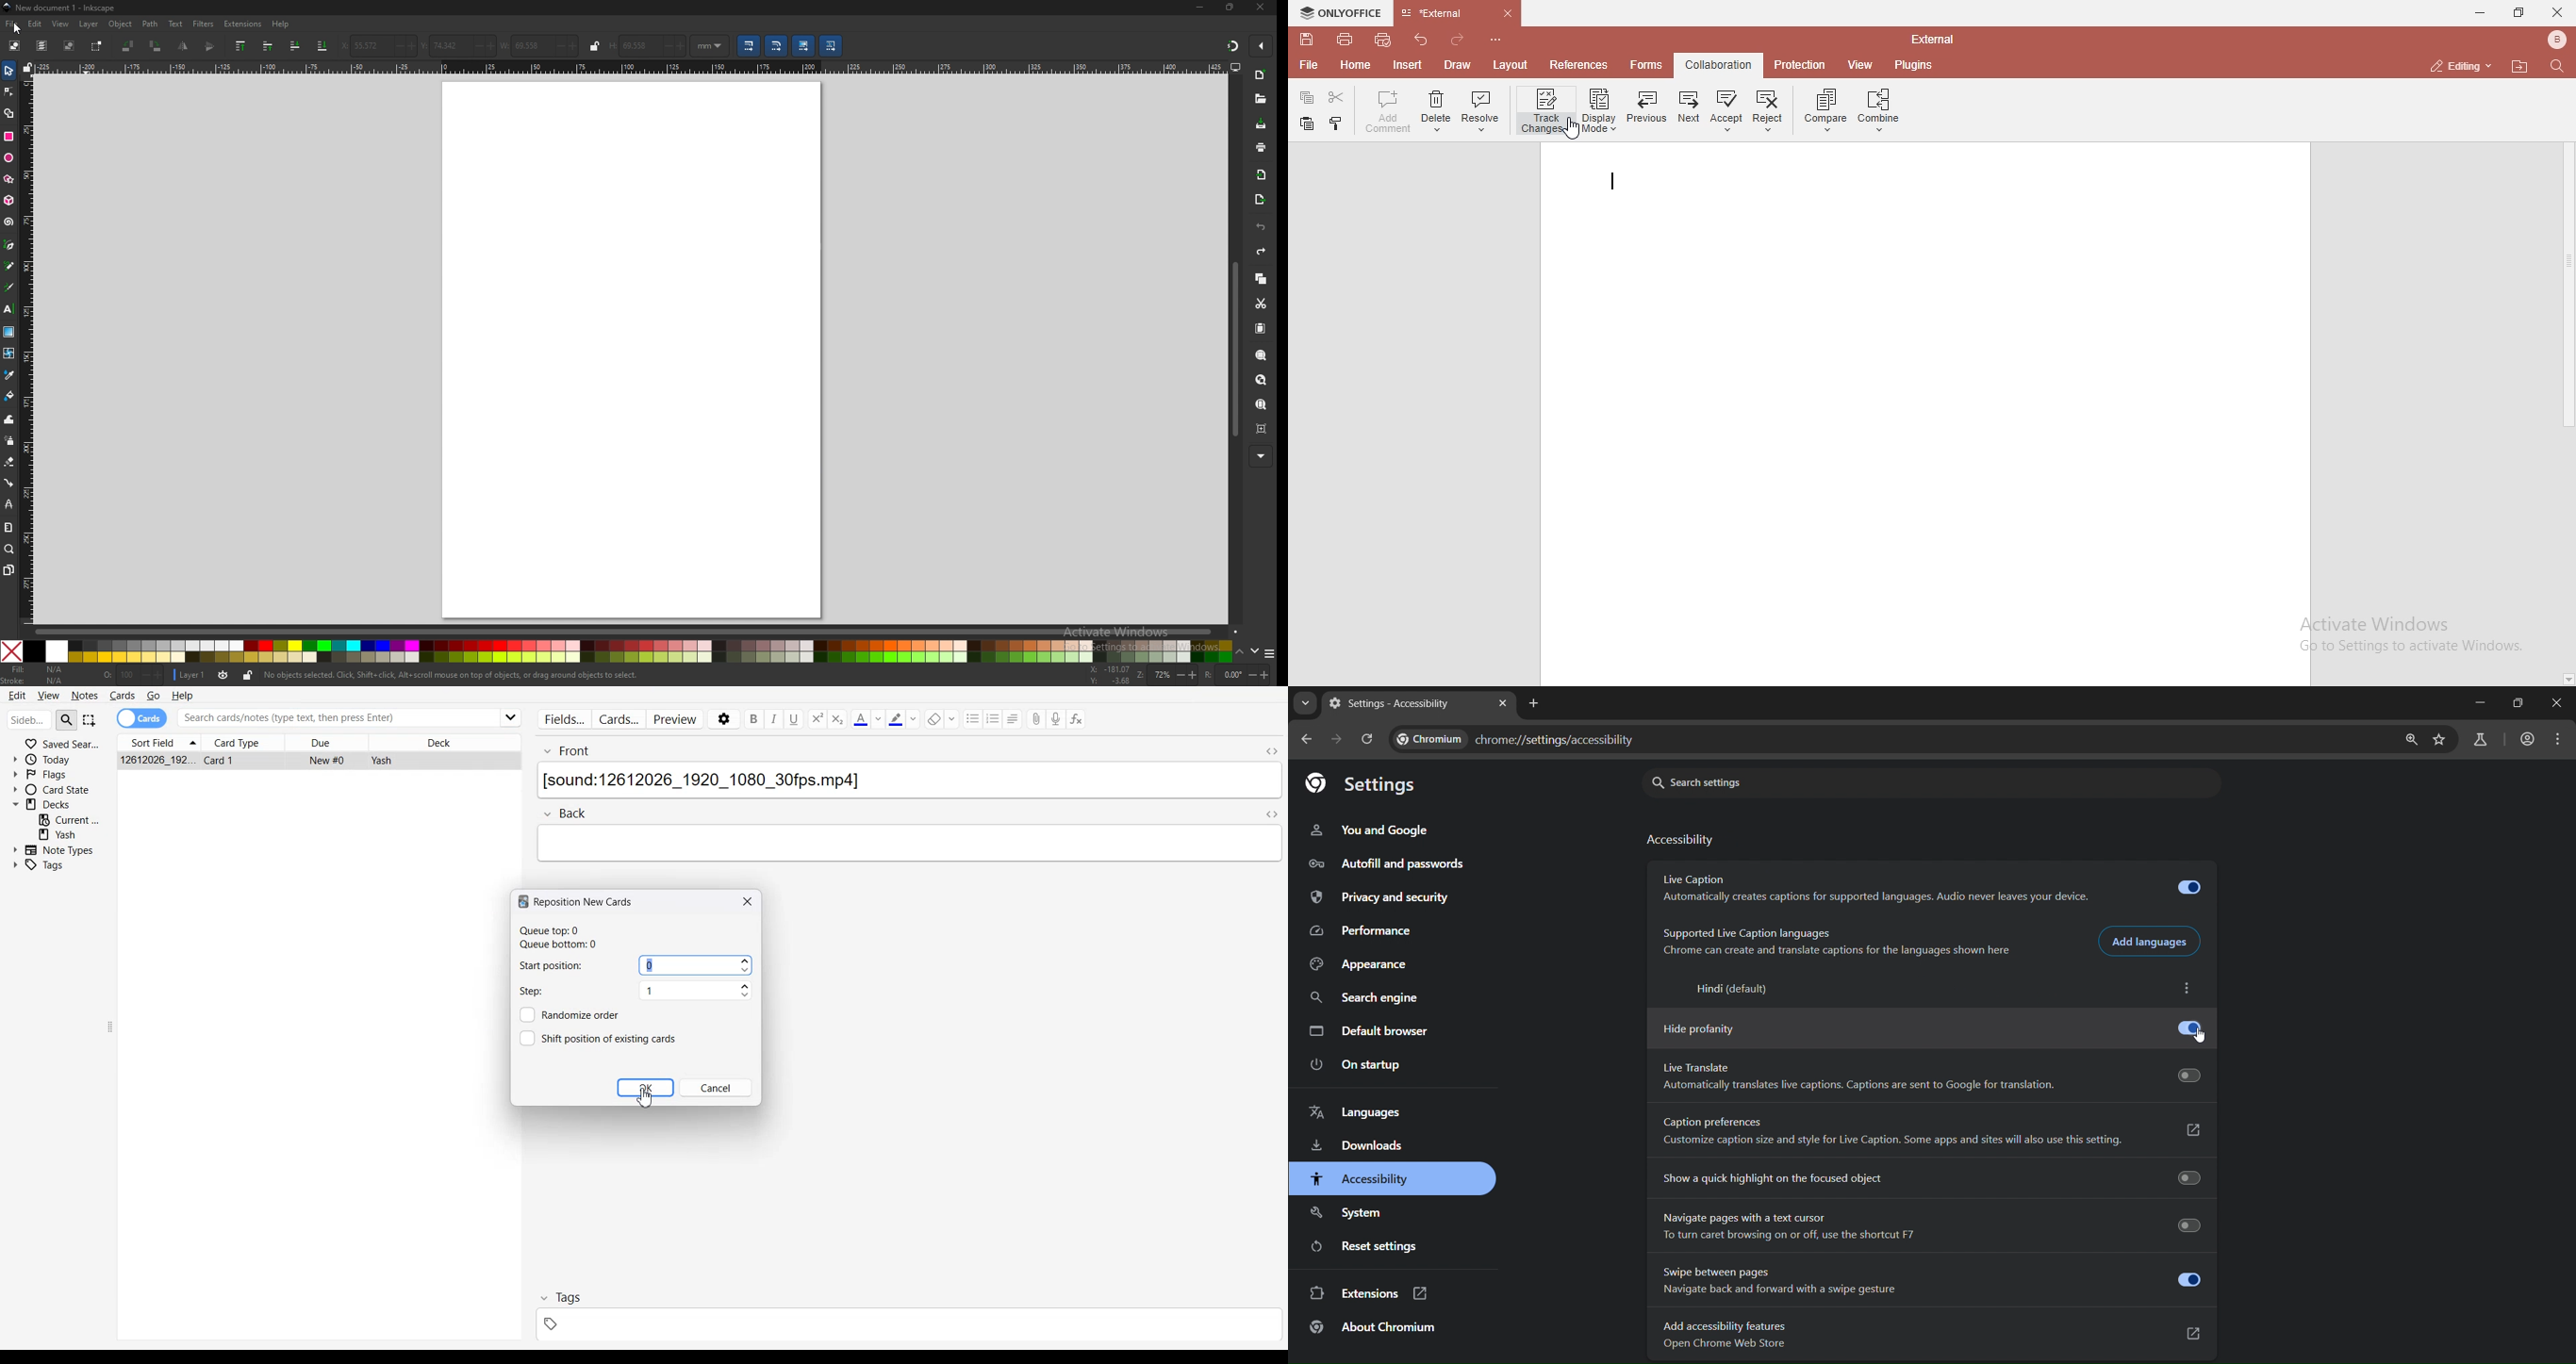 This screenshot has width=2576, height=1372. Describe the element at coordinates (1932, 1079) in the screenshot. I see `Live Translate
Automatically translates live captions. Captions are sent to Google for translation.` at that location.